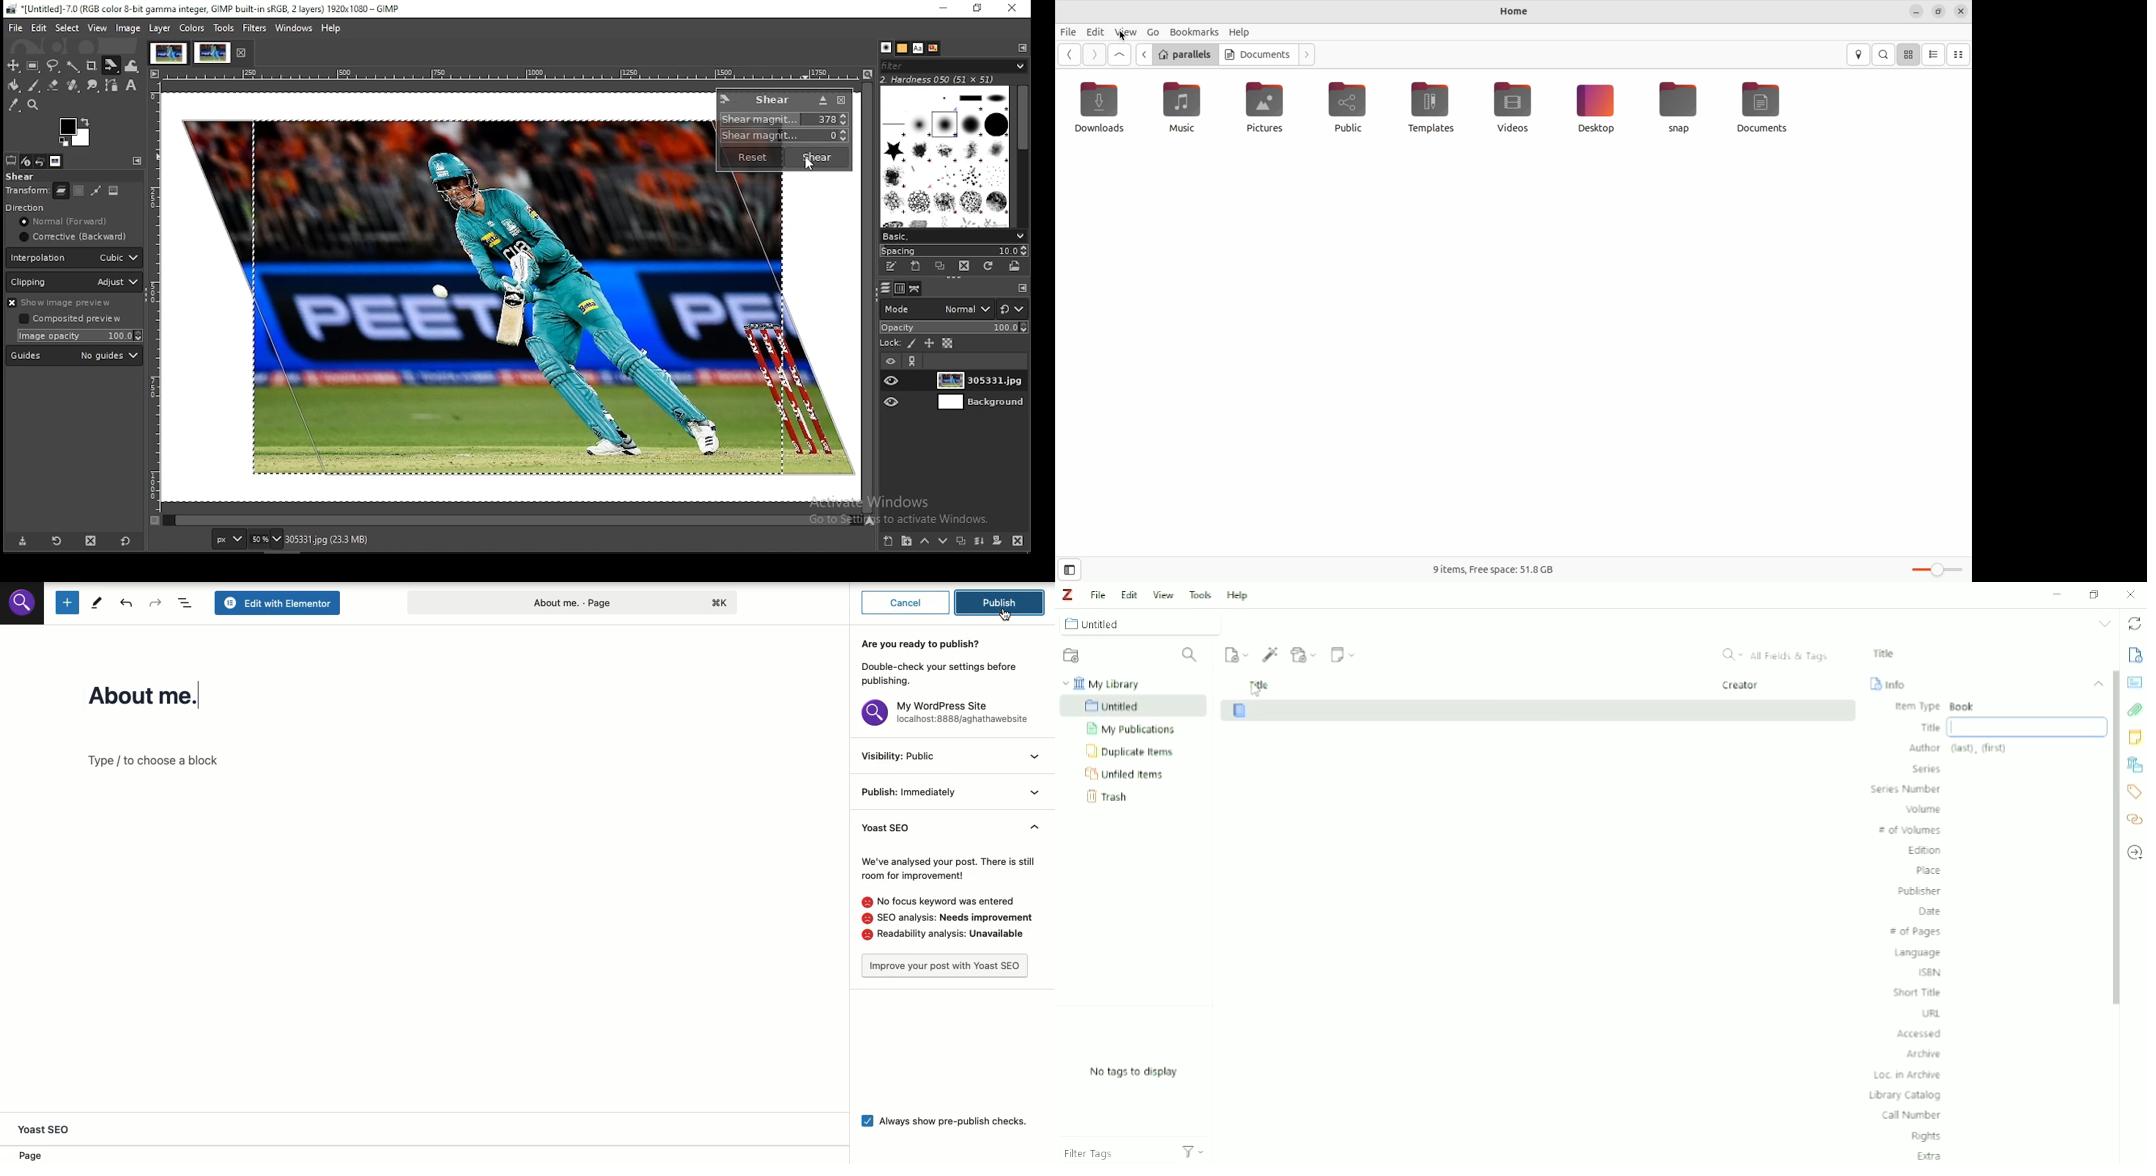 This screenshot has width=2156, height=1176. What do you see at coordinates (1256, 692) in the screenshot?
I see `Cursor on title` at bounding box center [1256, 692].